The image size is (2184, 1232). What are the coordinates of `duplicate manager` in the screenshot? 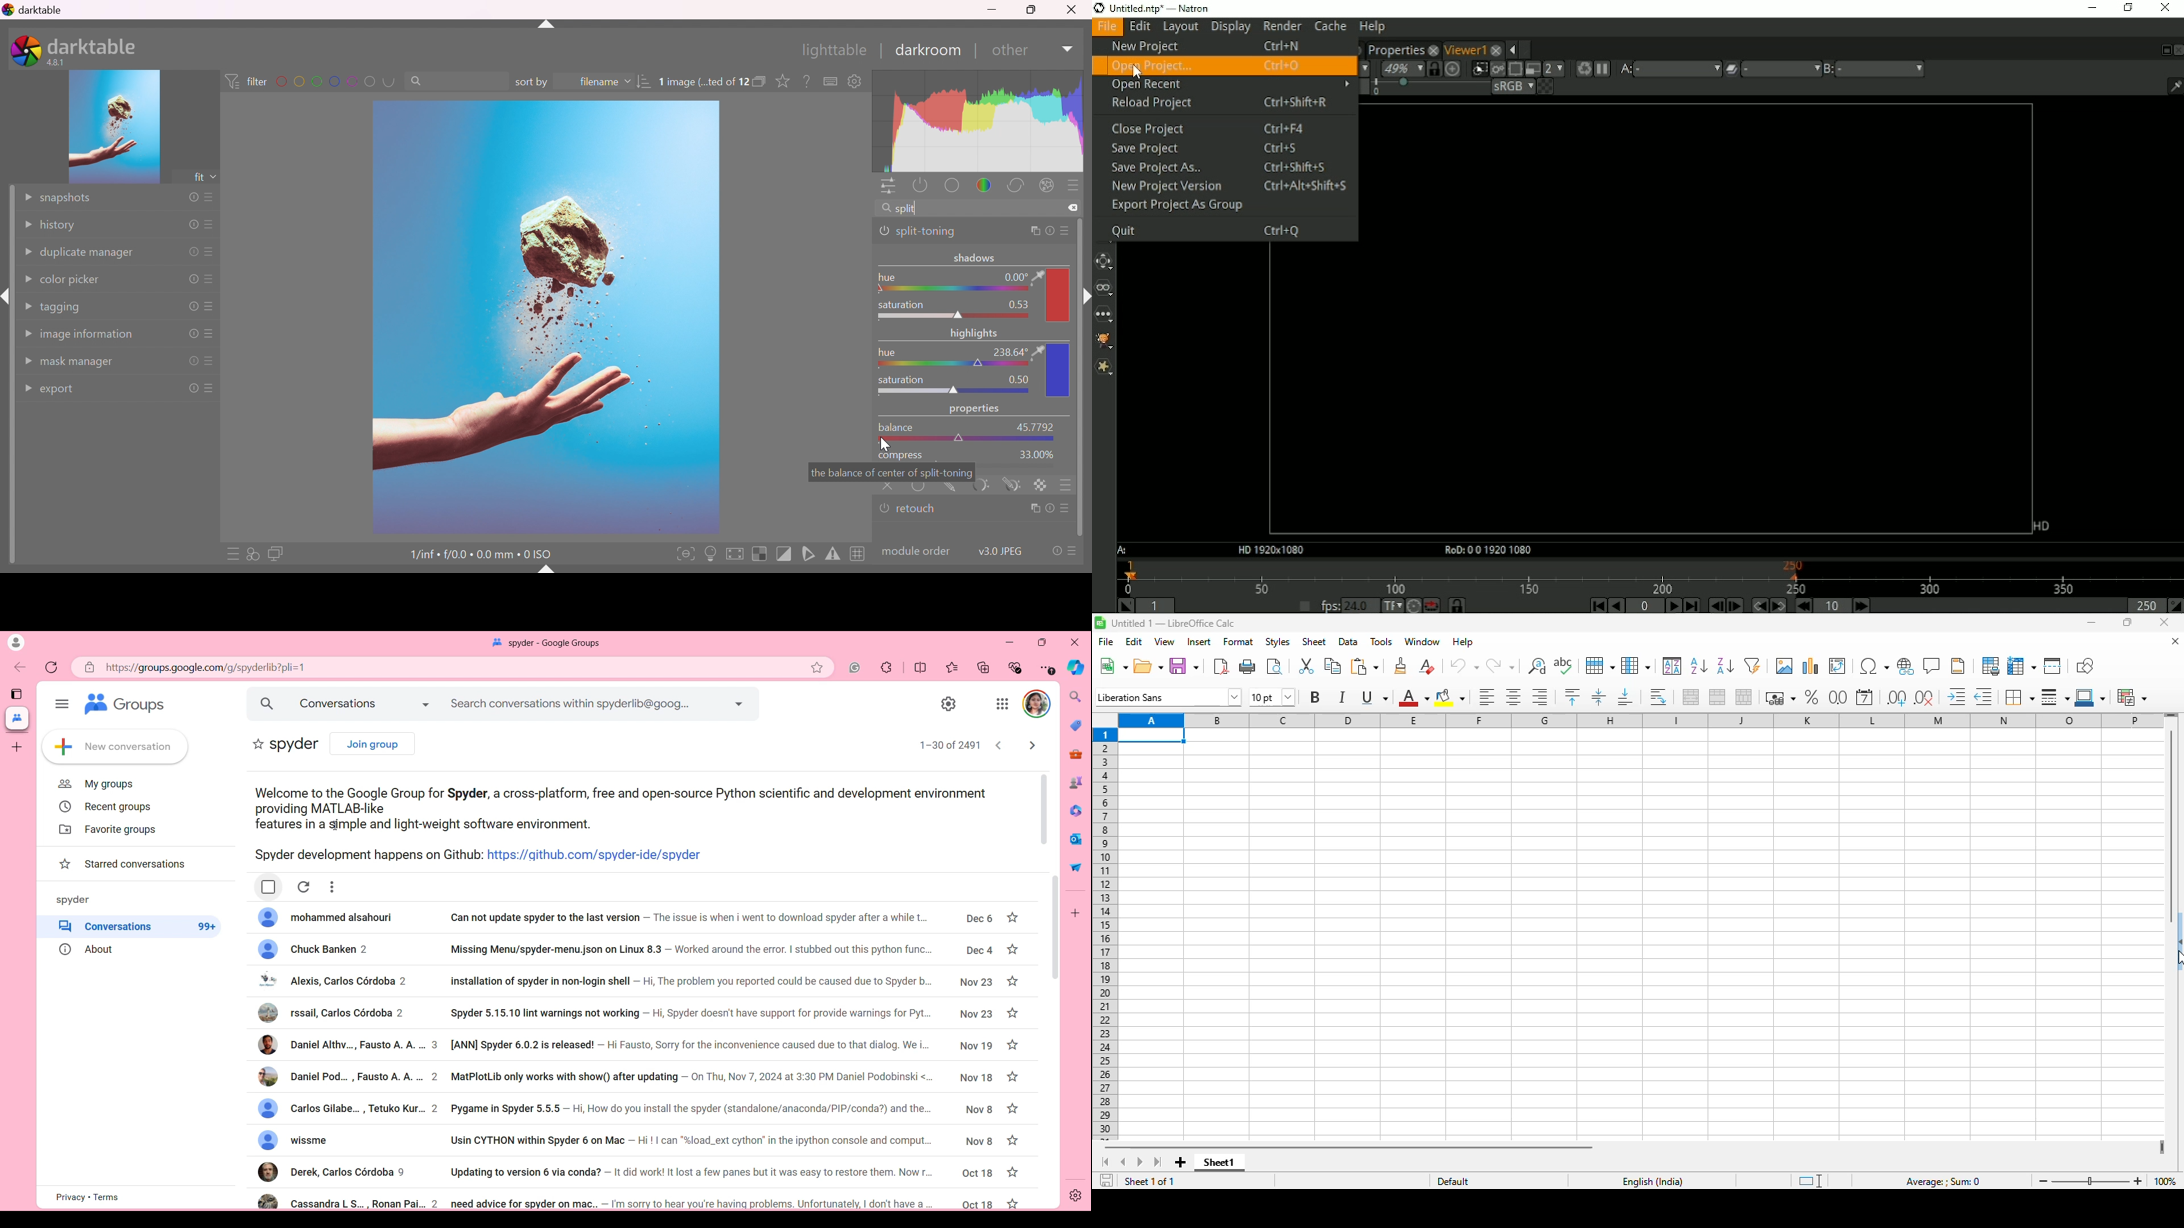 It's located at (91, 253).